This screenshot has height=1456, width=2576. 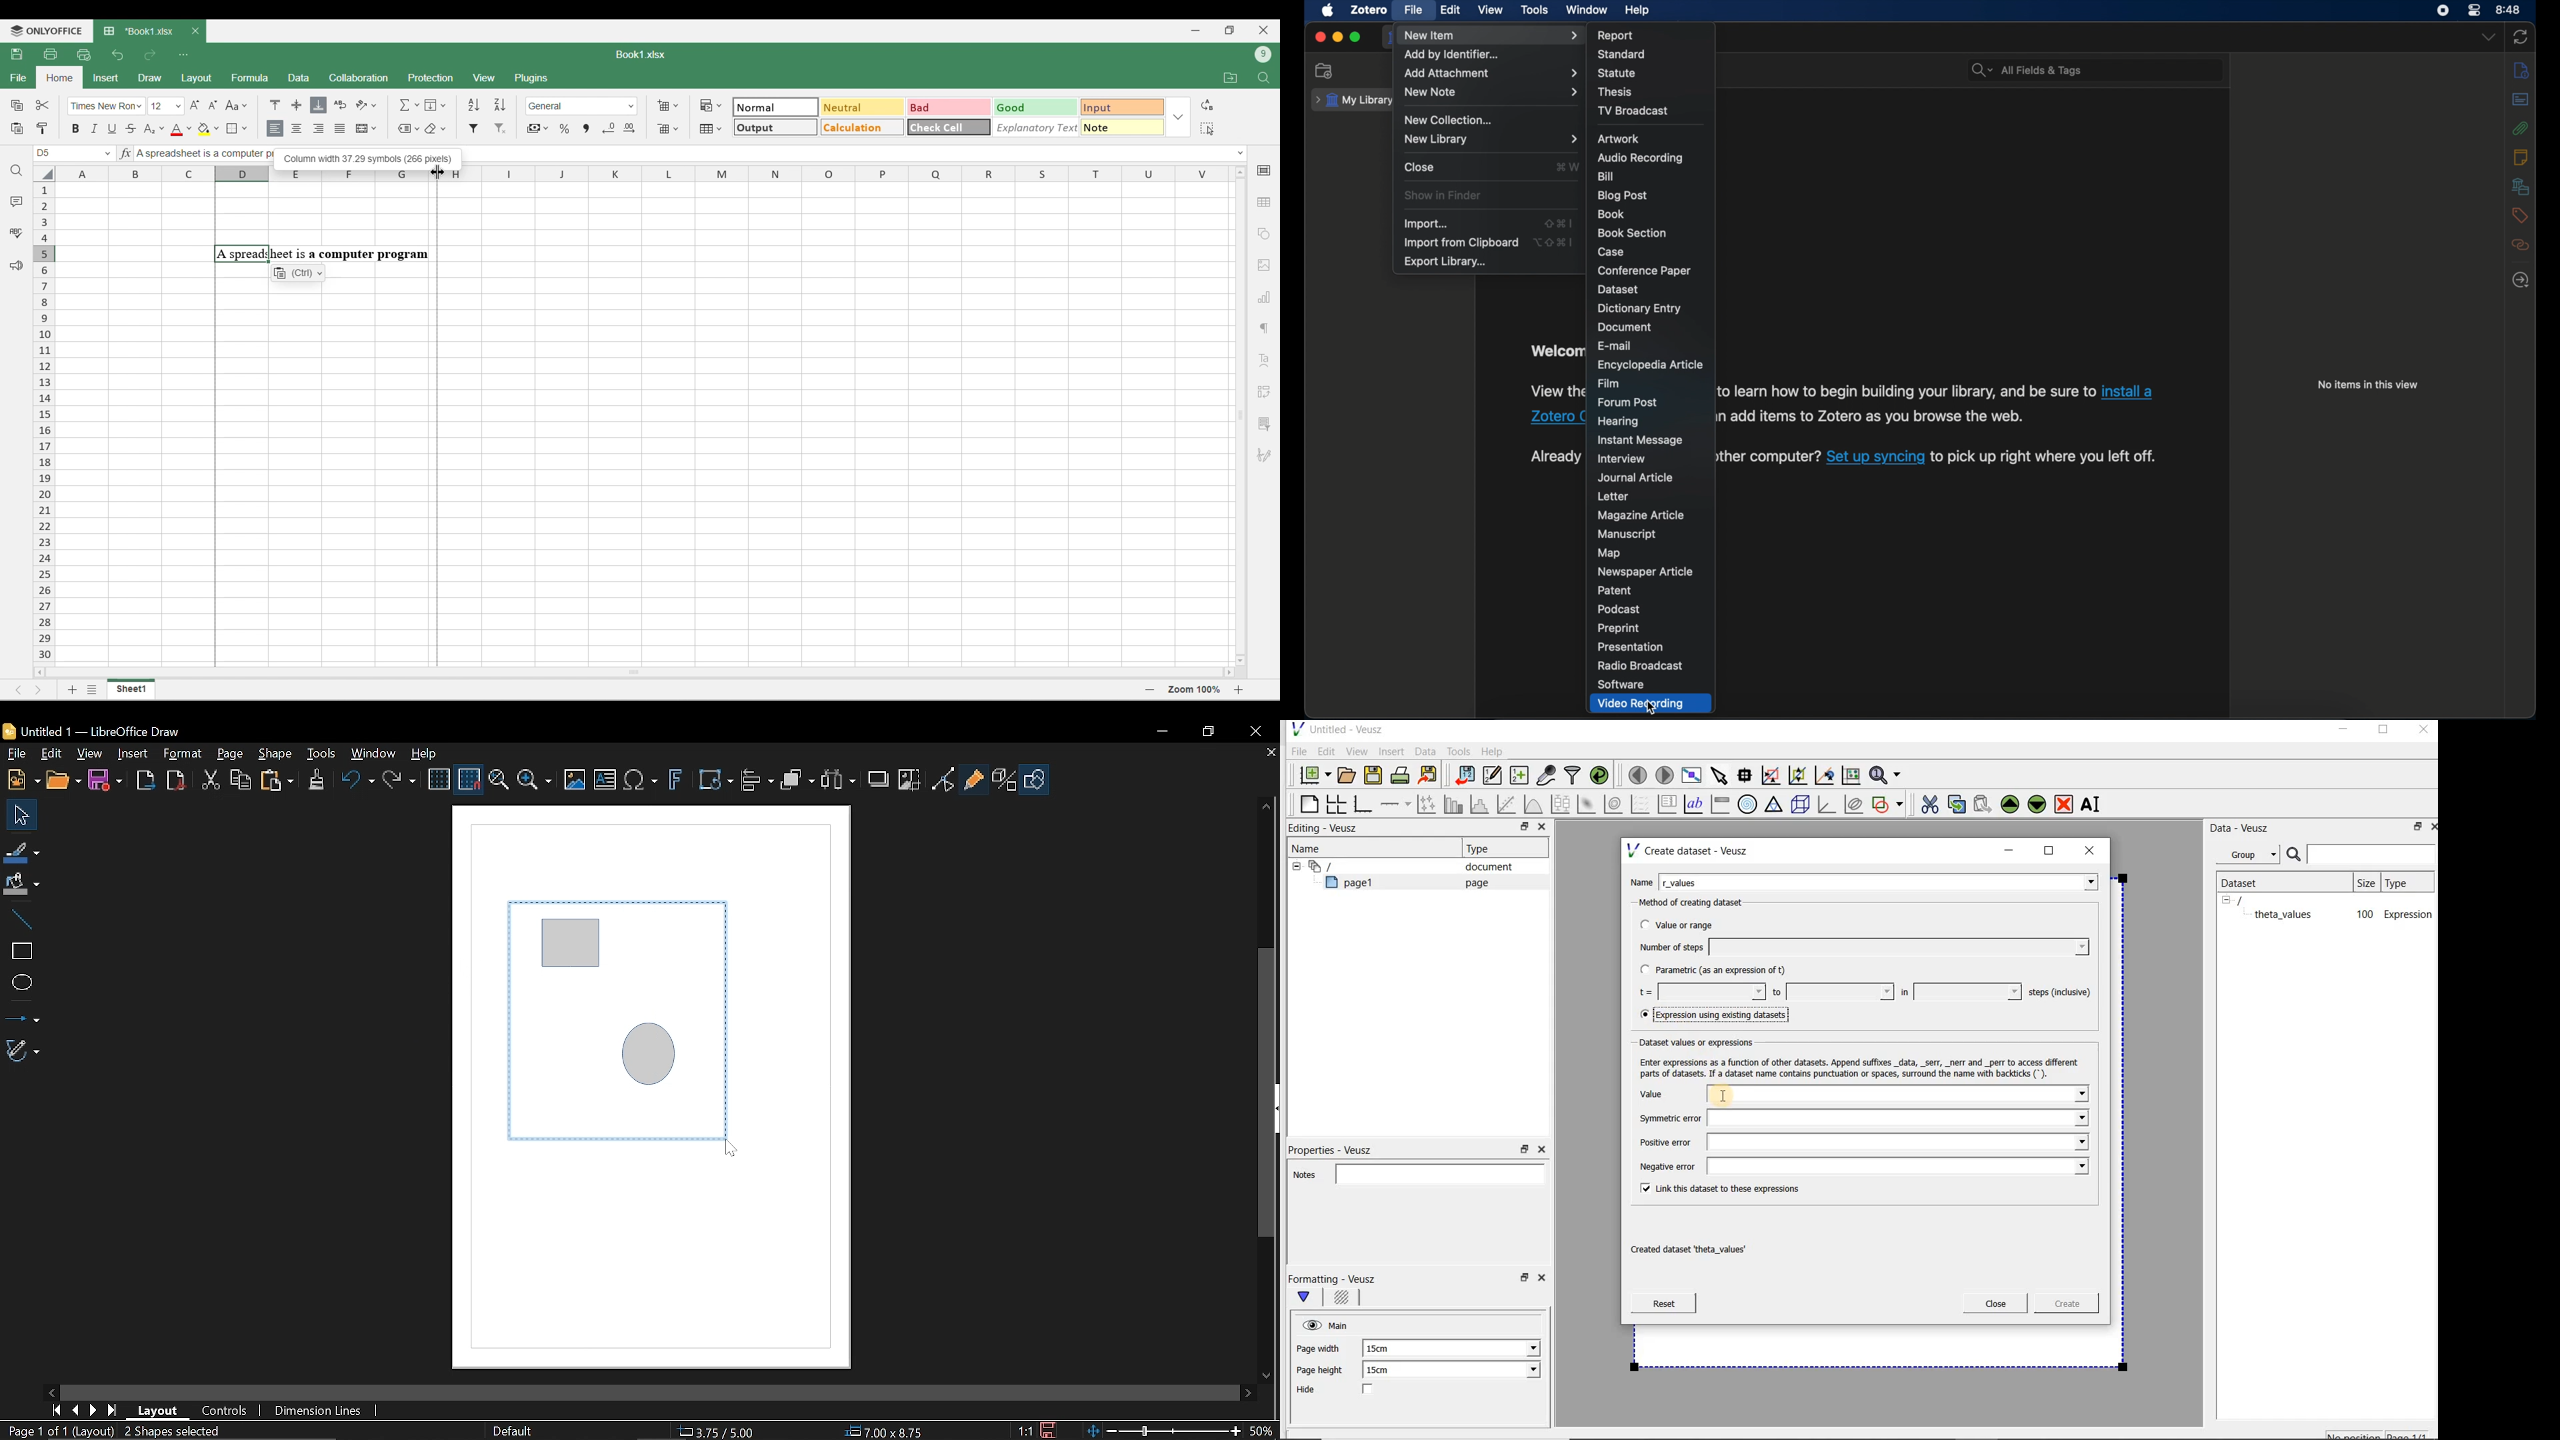 I want to click on Mark objects, so click(x=176, y=1431).